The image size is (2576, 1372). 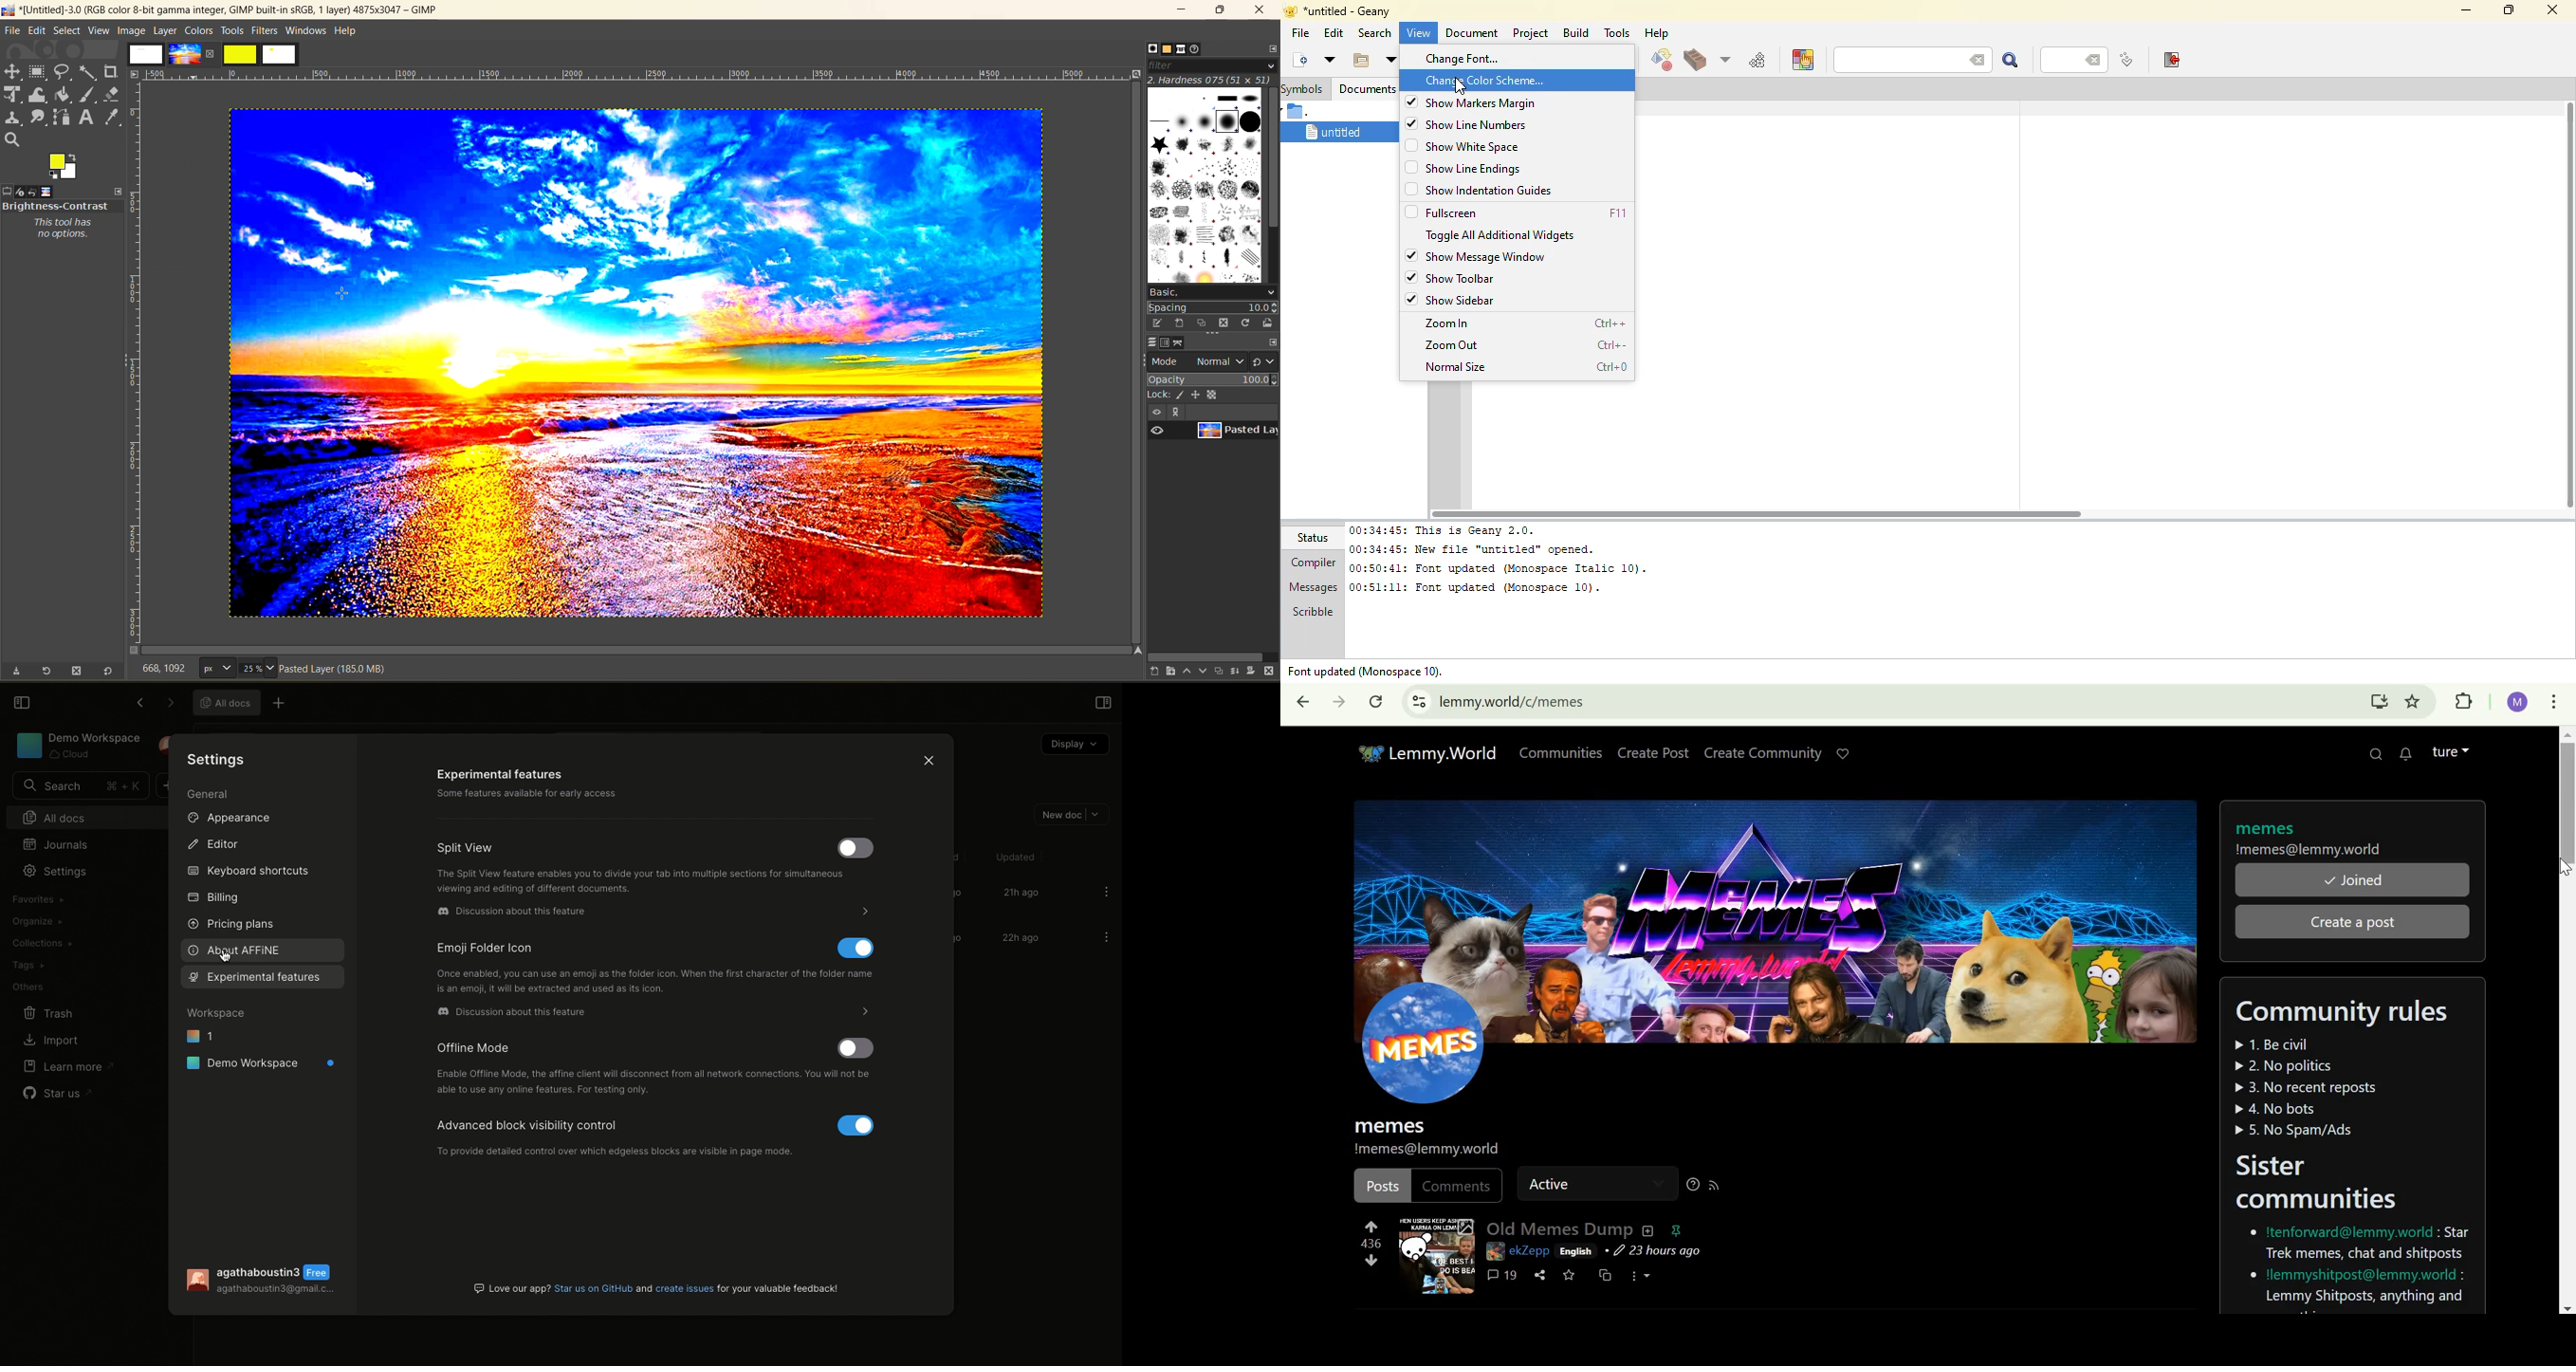 I want to click on collapse, so click(x=1650, y=1231).